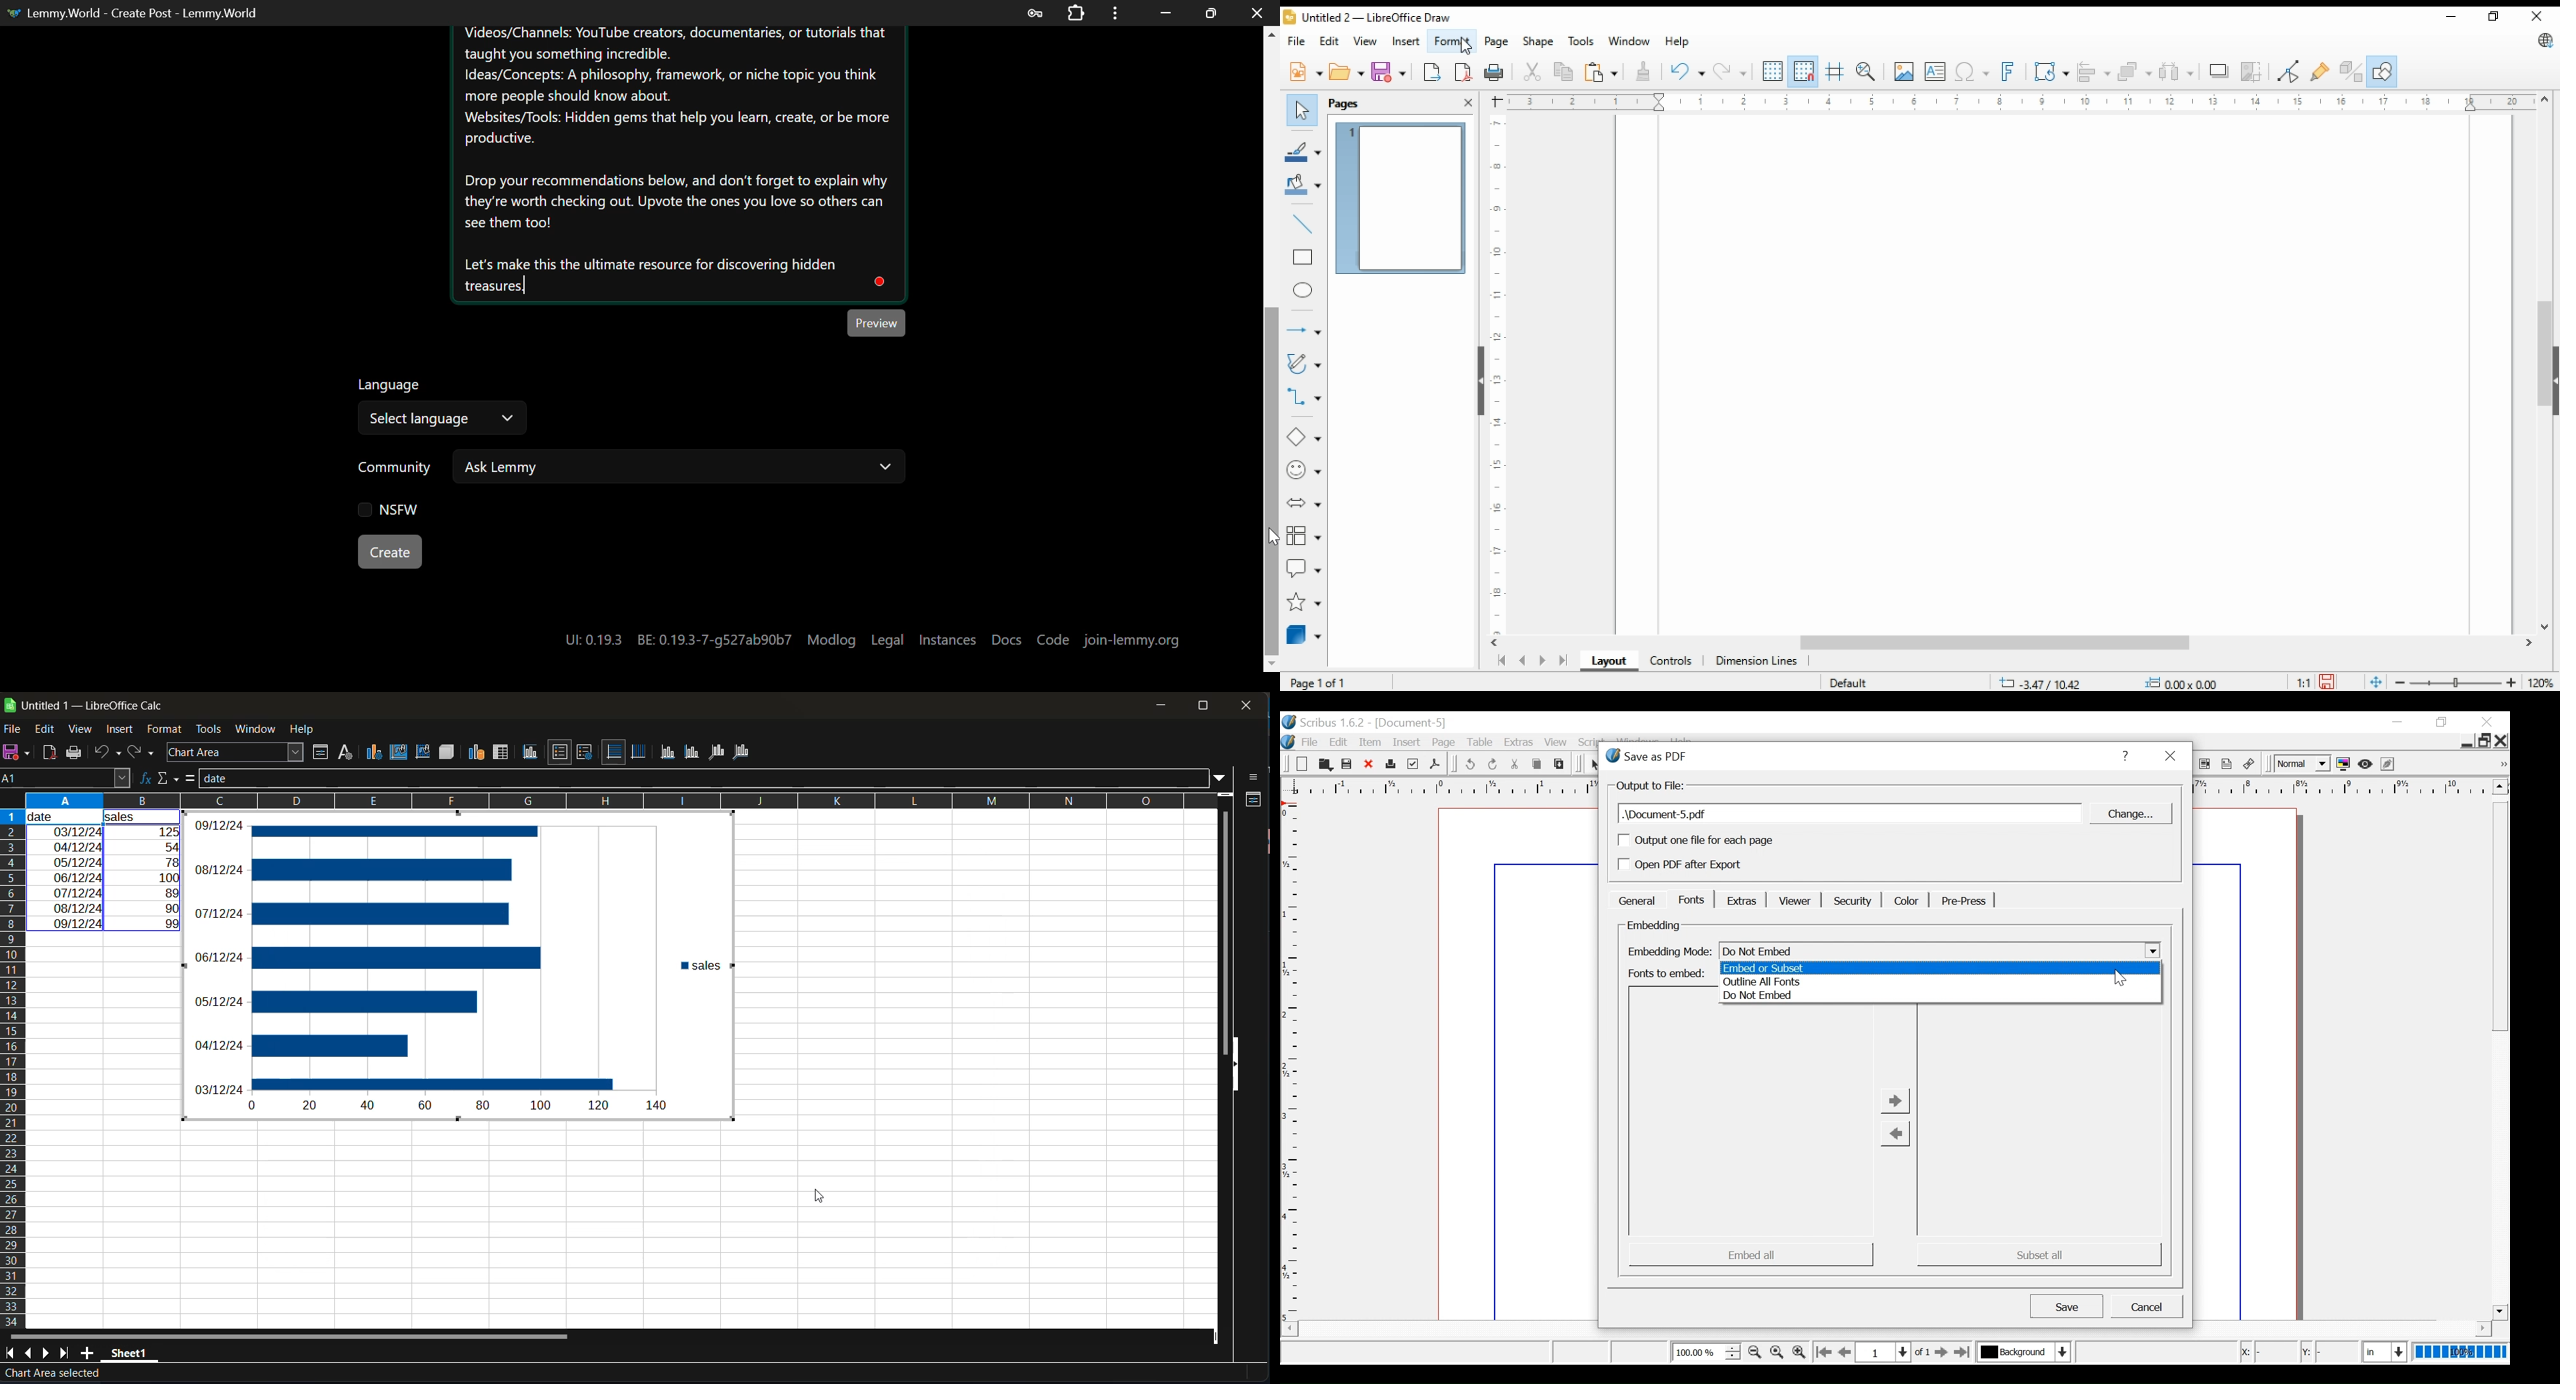 The image size is (2576, 1400). I want to click on page 1 of 1, so click(1320, 682).